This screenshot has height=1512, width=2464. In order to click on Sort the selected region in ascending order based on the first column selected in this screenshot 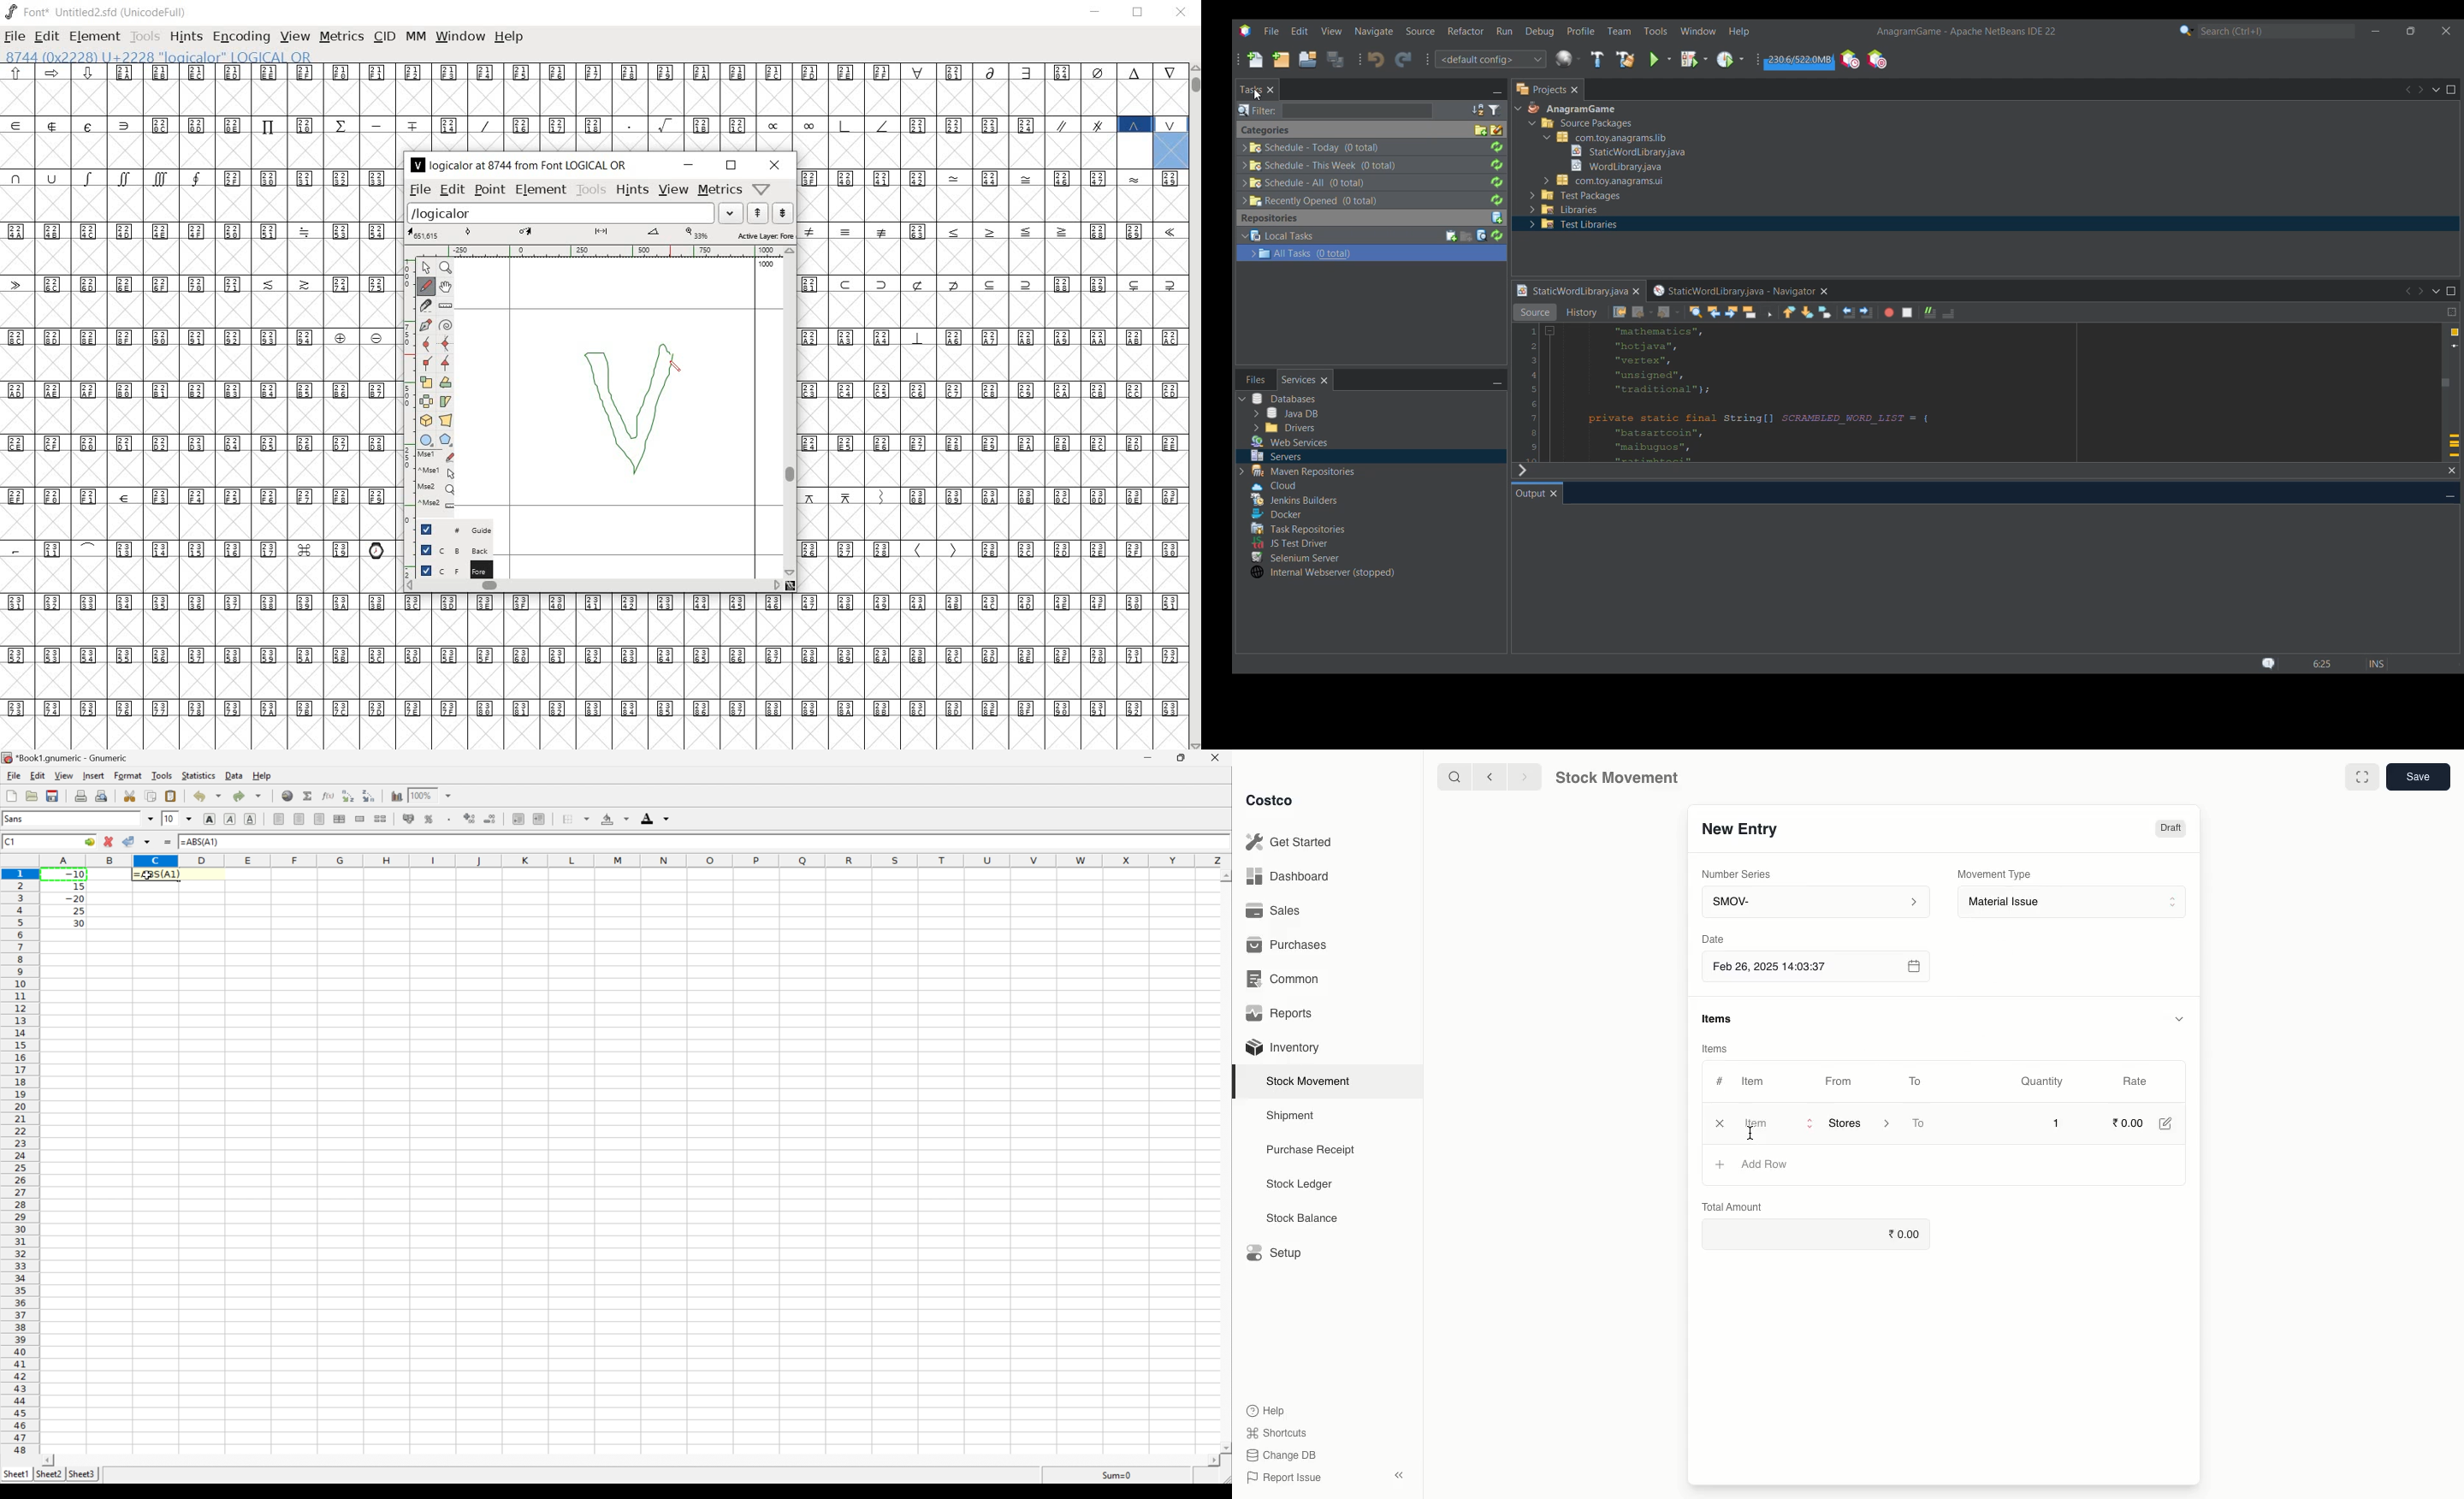, I will do `click(346, 795)`.